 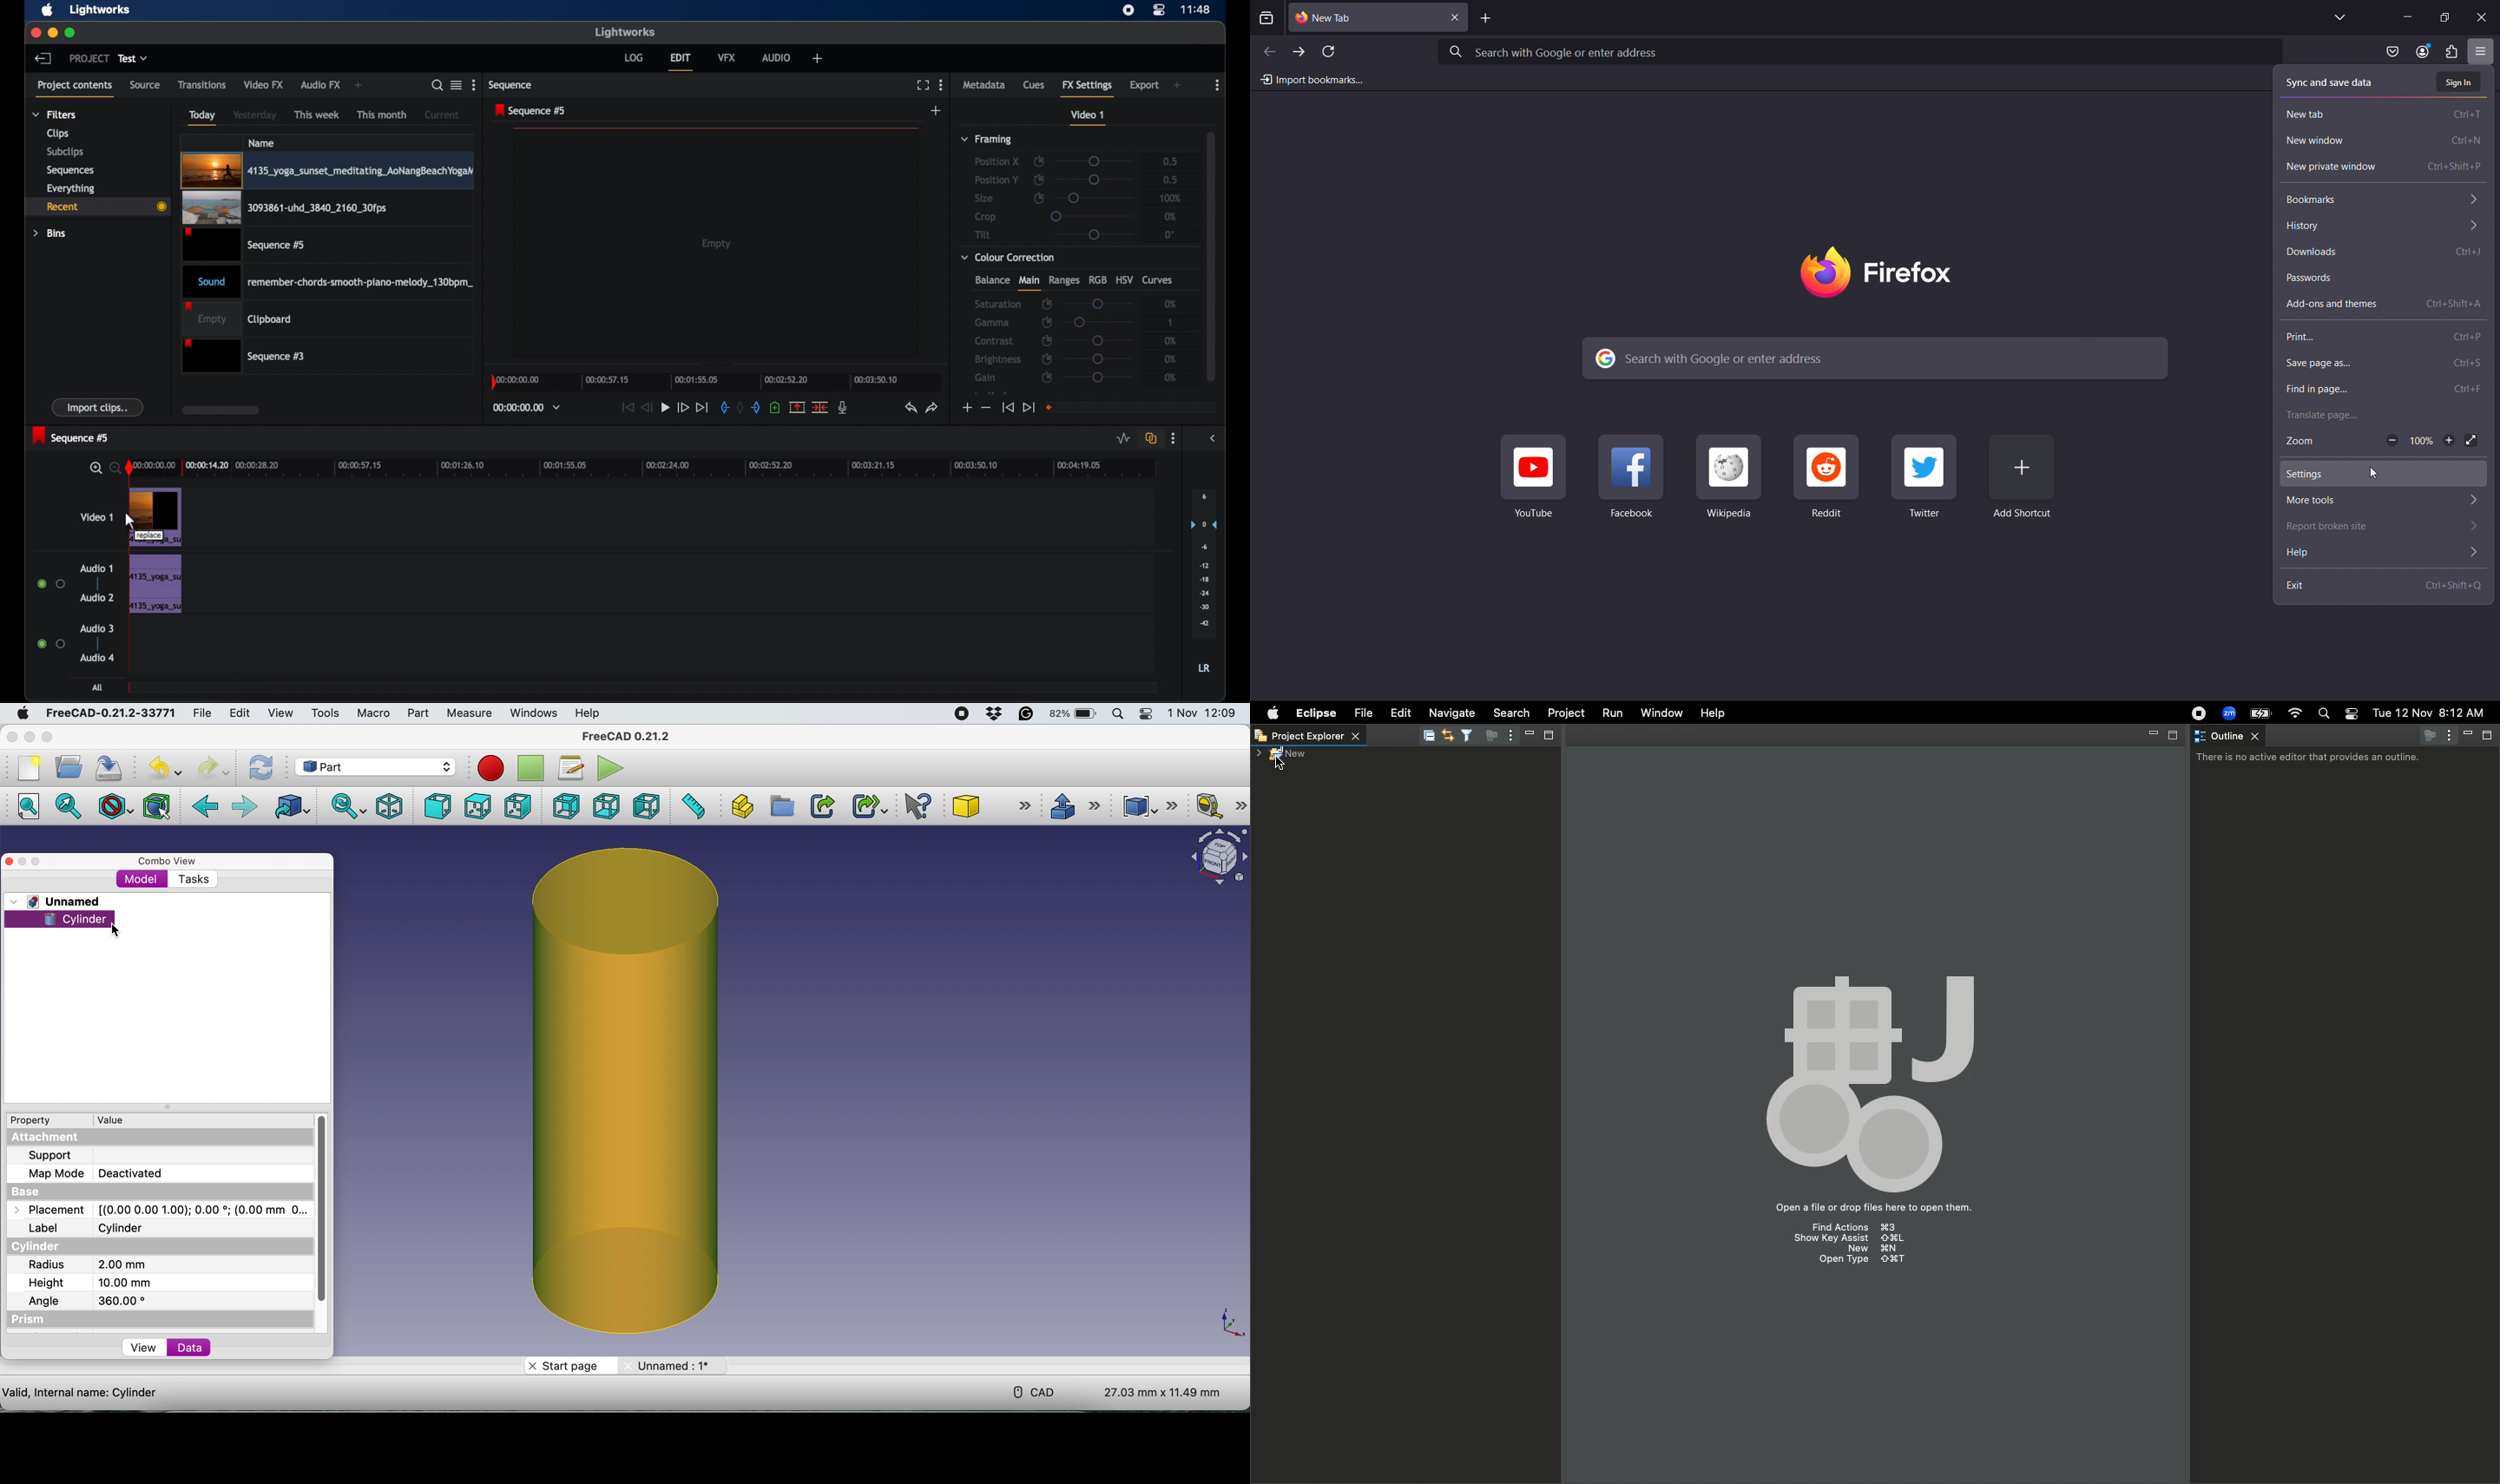 What do you see at coordinates (206, 806) in the screenshot?
I see `back` at bounding box center [206, 806].